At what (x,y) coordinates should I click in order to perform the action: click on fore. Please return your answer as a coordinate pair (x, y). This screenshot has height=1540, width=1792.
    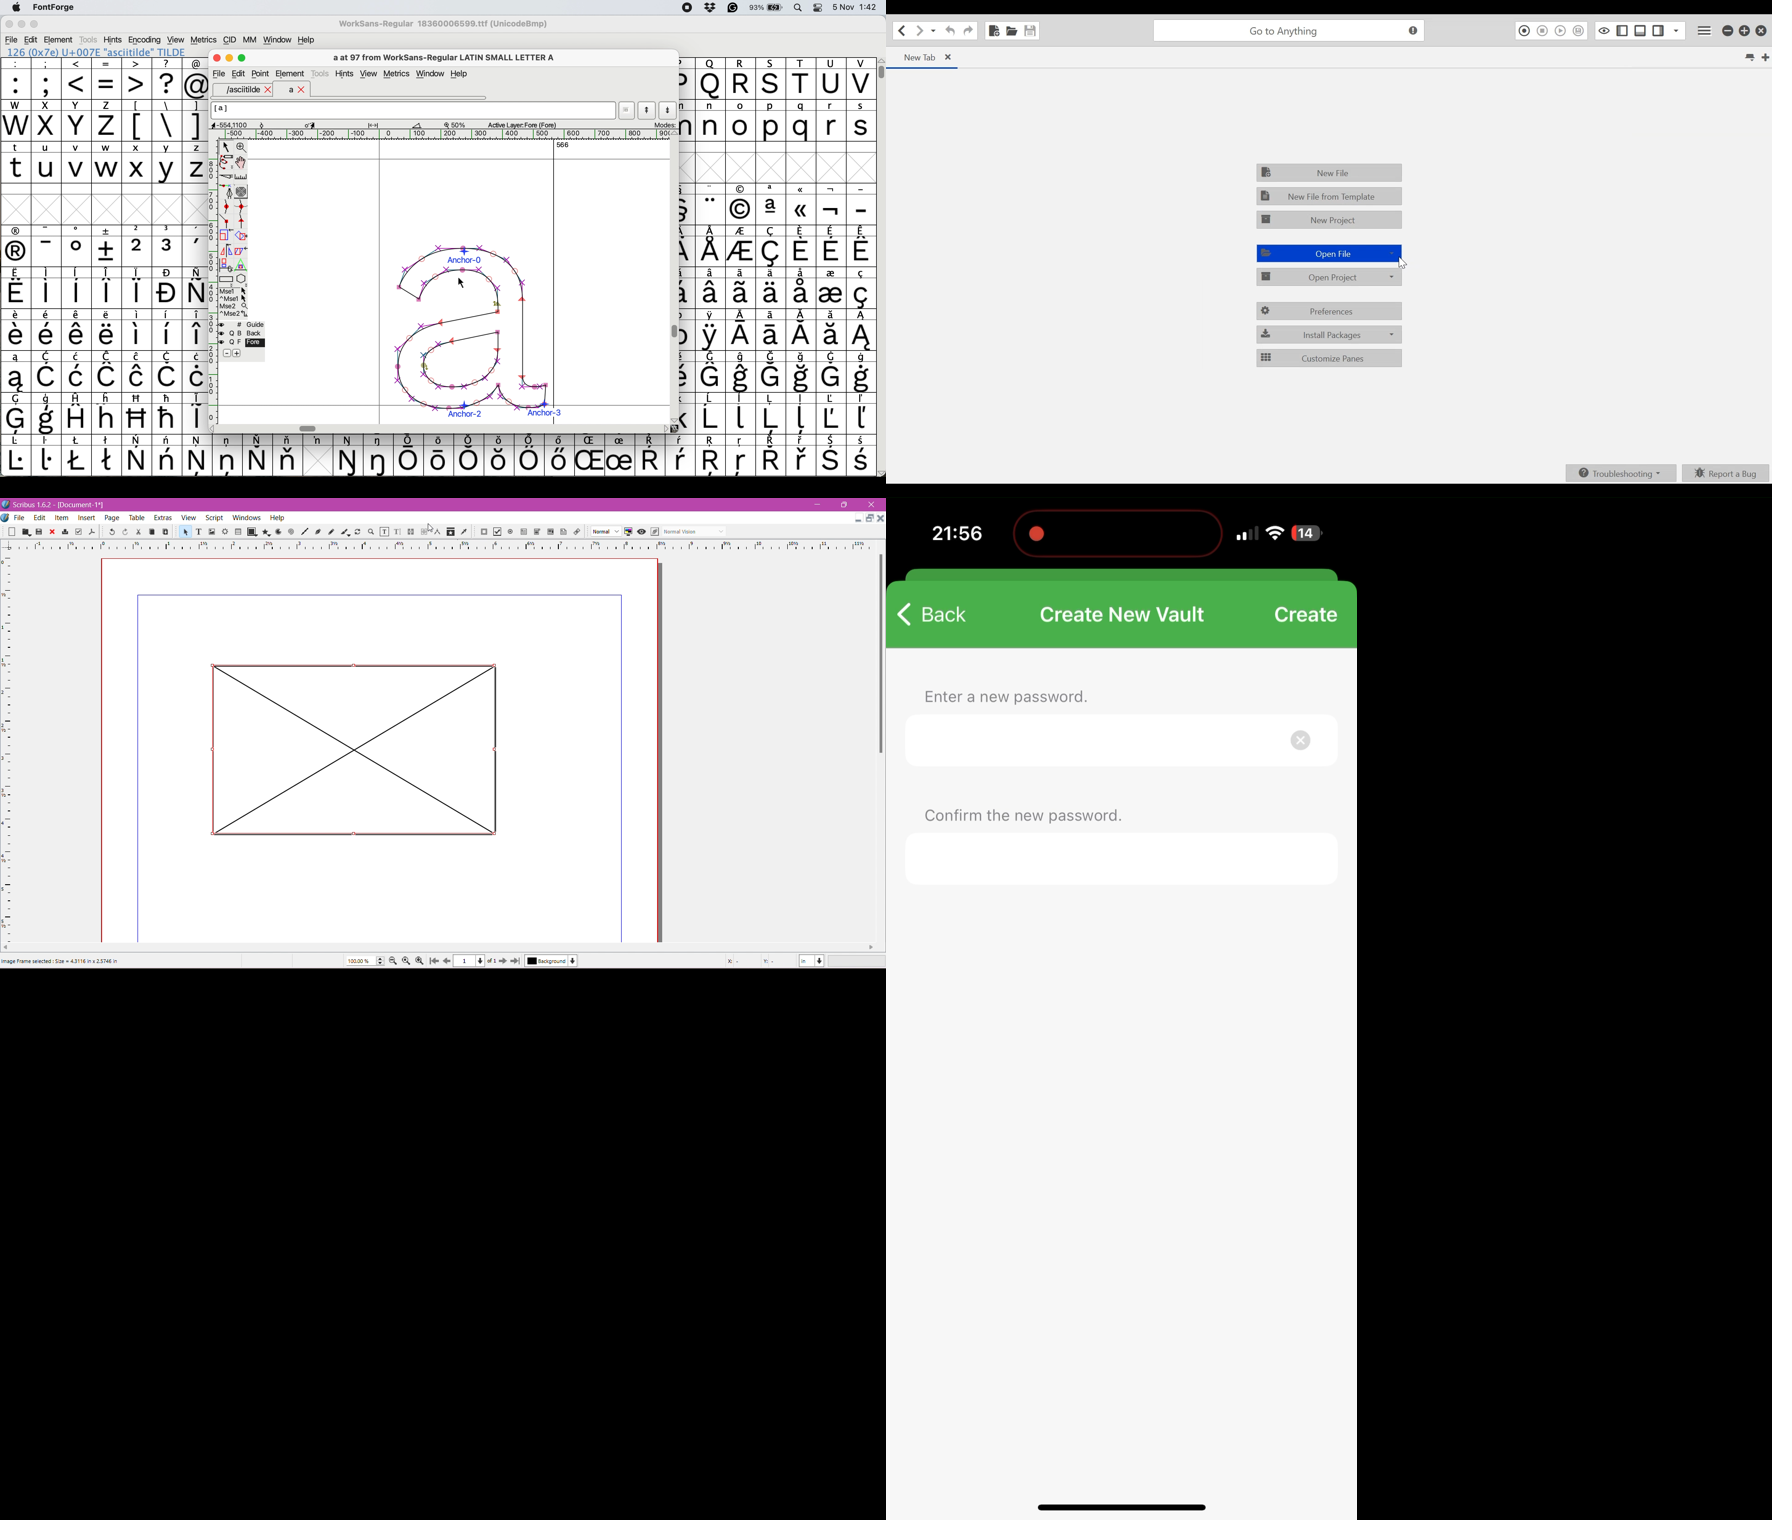
    Looking at the image, I should click on (242, 343).